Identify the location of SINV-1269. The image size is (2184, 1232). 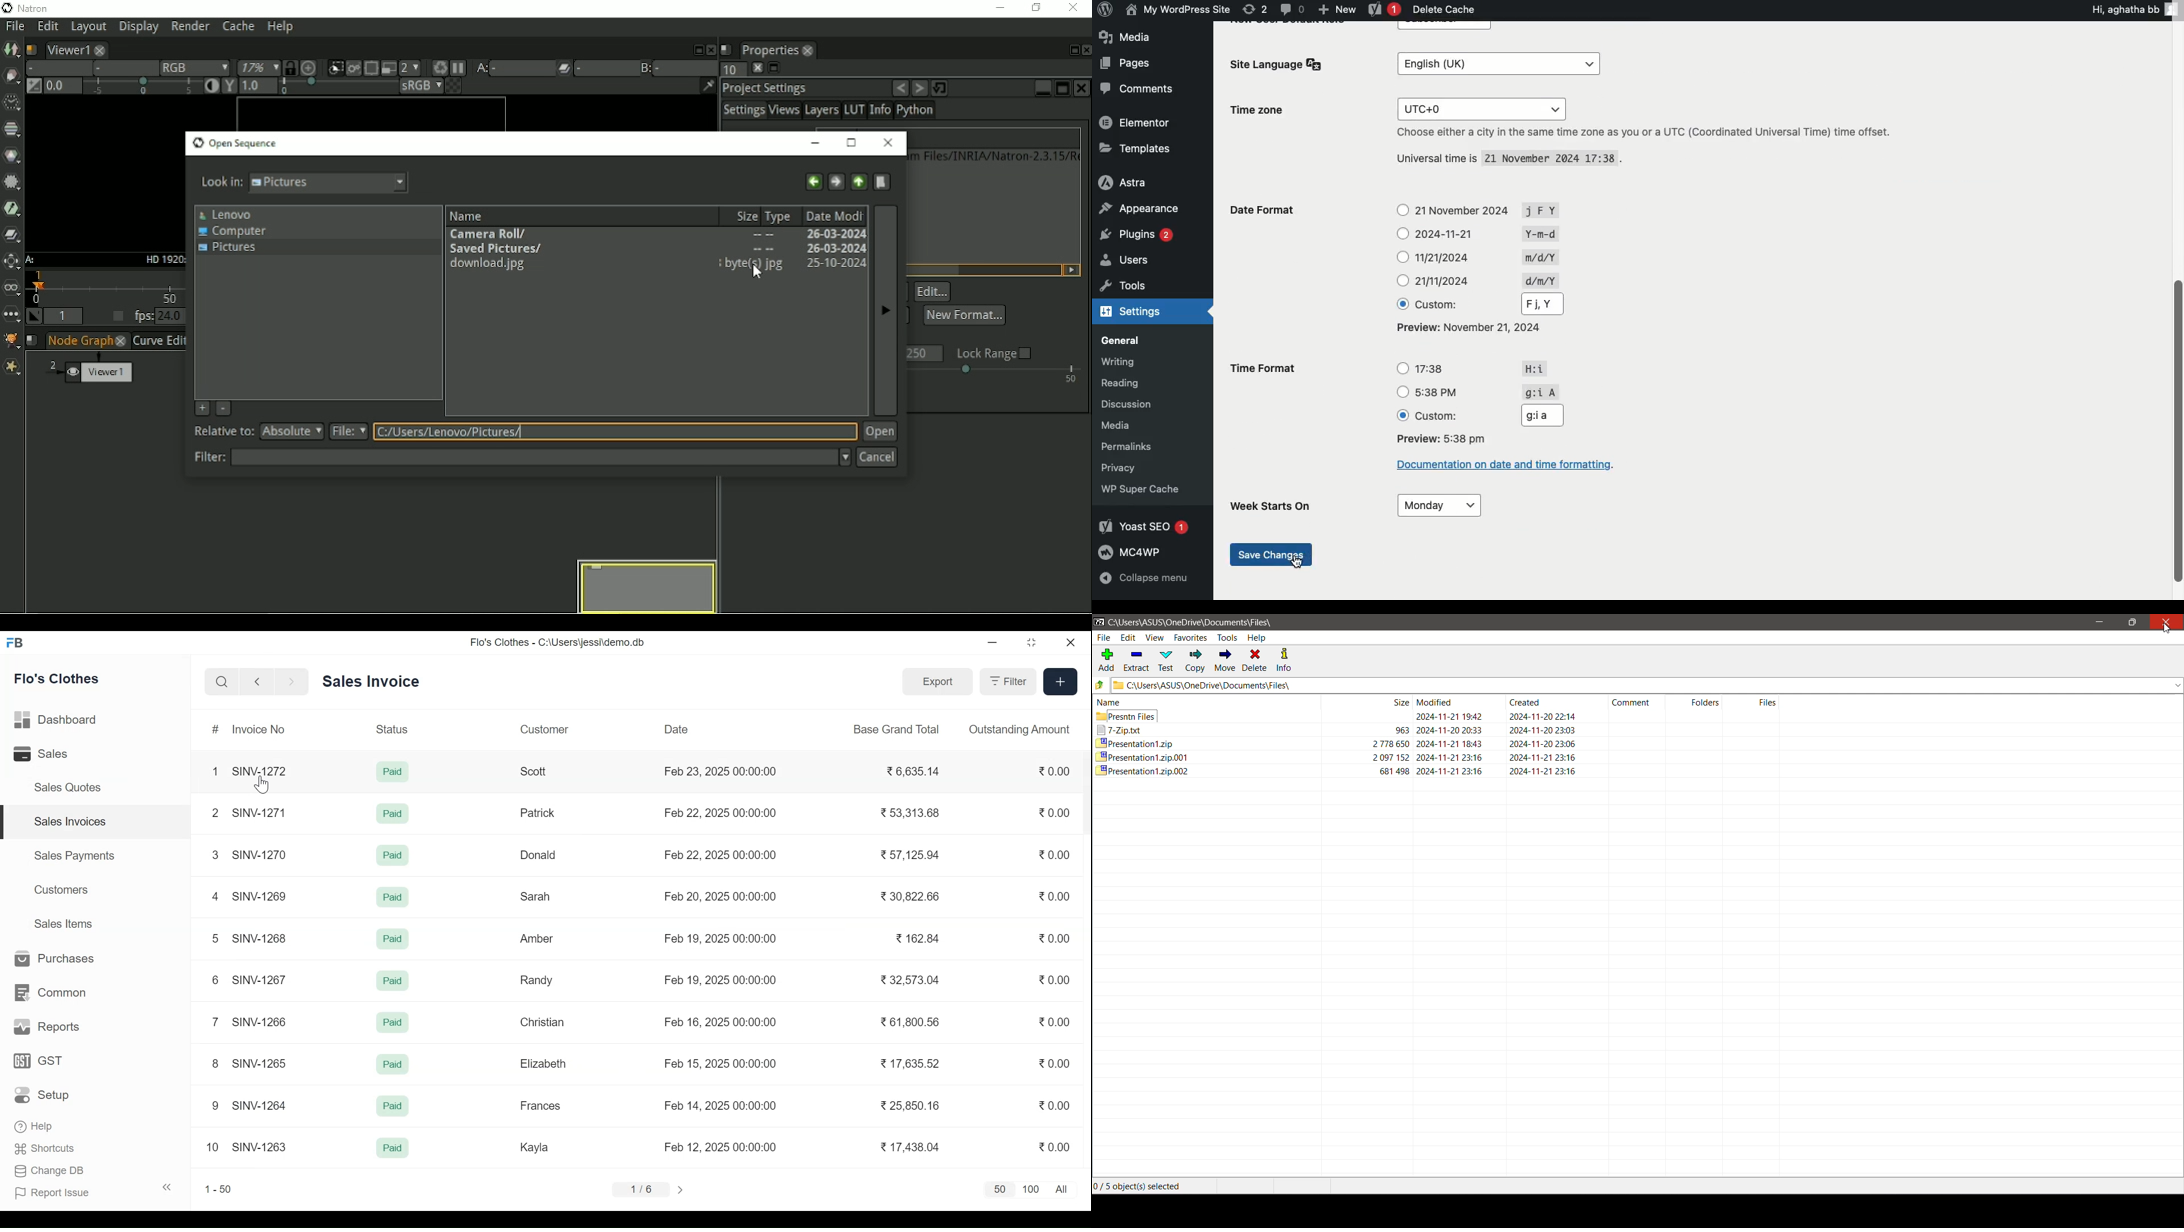
(258, 895).